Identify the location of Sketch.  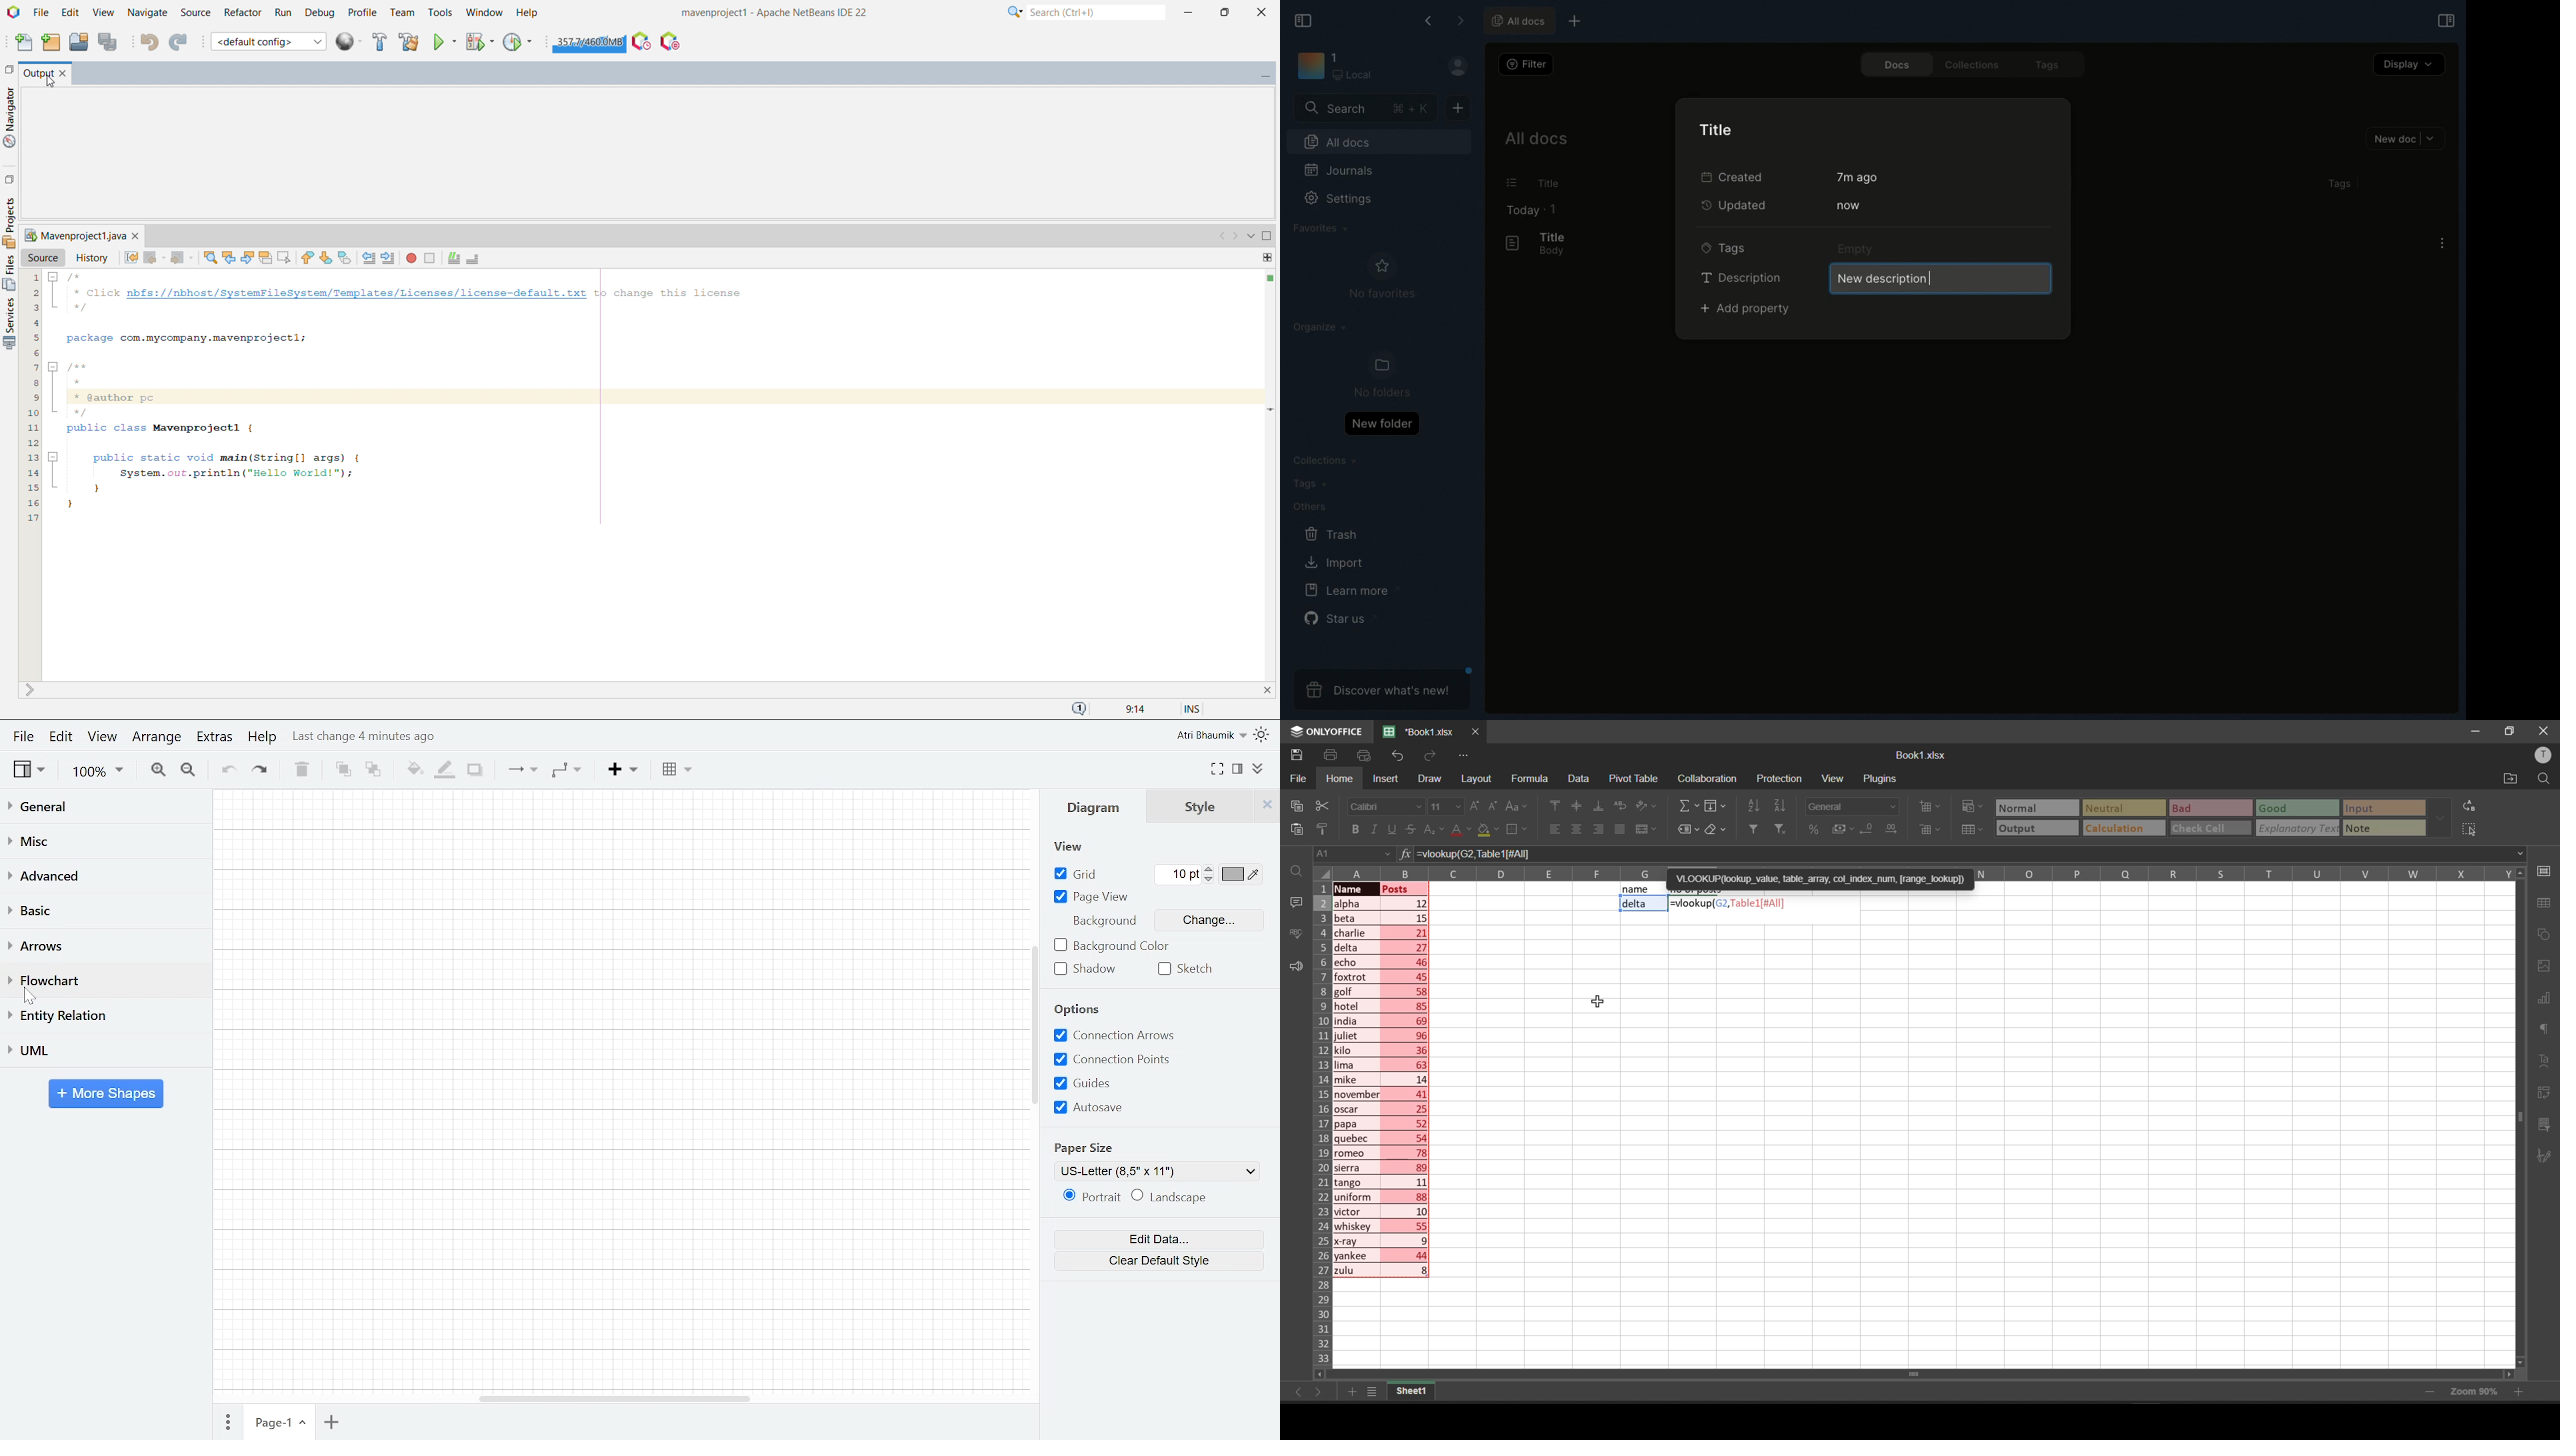
(1186, 970).